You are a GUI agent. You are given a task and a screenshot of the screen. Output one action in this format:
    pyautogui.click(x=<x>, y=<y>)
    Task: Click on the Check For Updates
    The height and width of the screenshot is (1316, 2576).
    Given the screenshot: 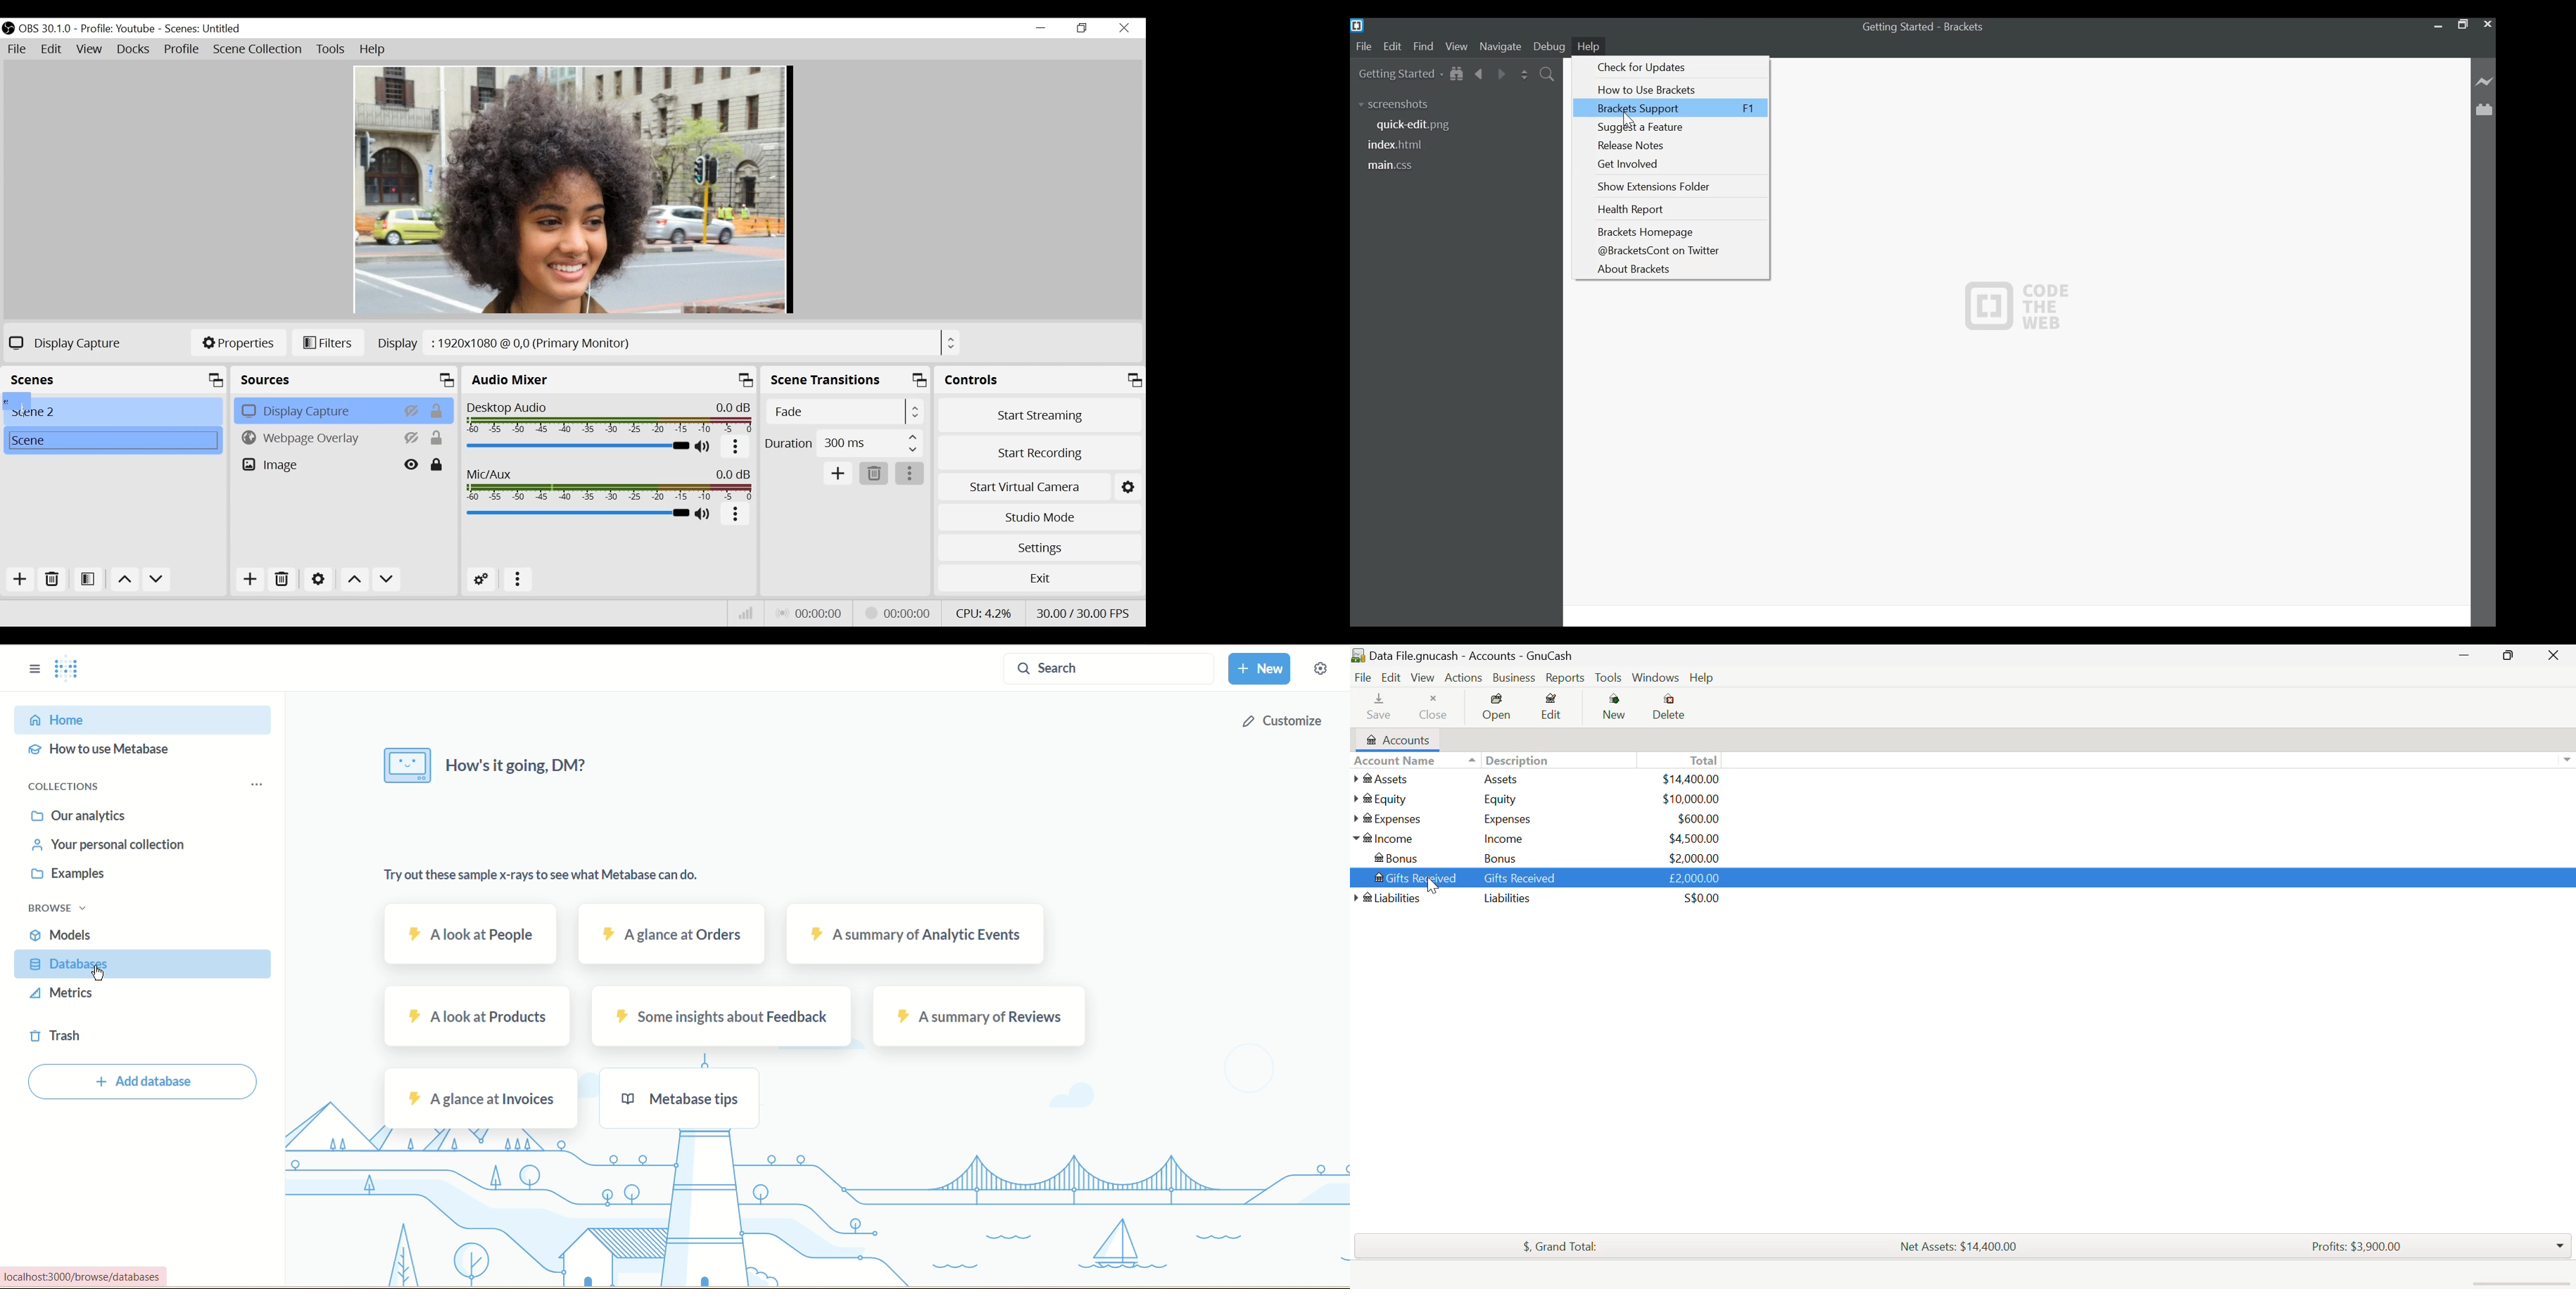 What is the action you would take?
    pyautogui.click(x=1678, y=67)
    